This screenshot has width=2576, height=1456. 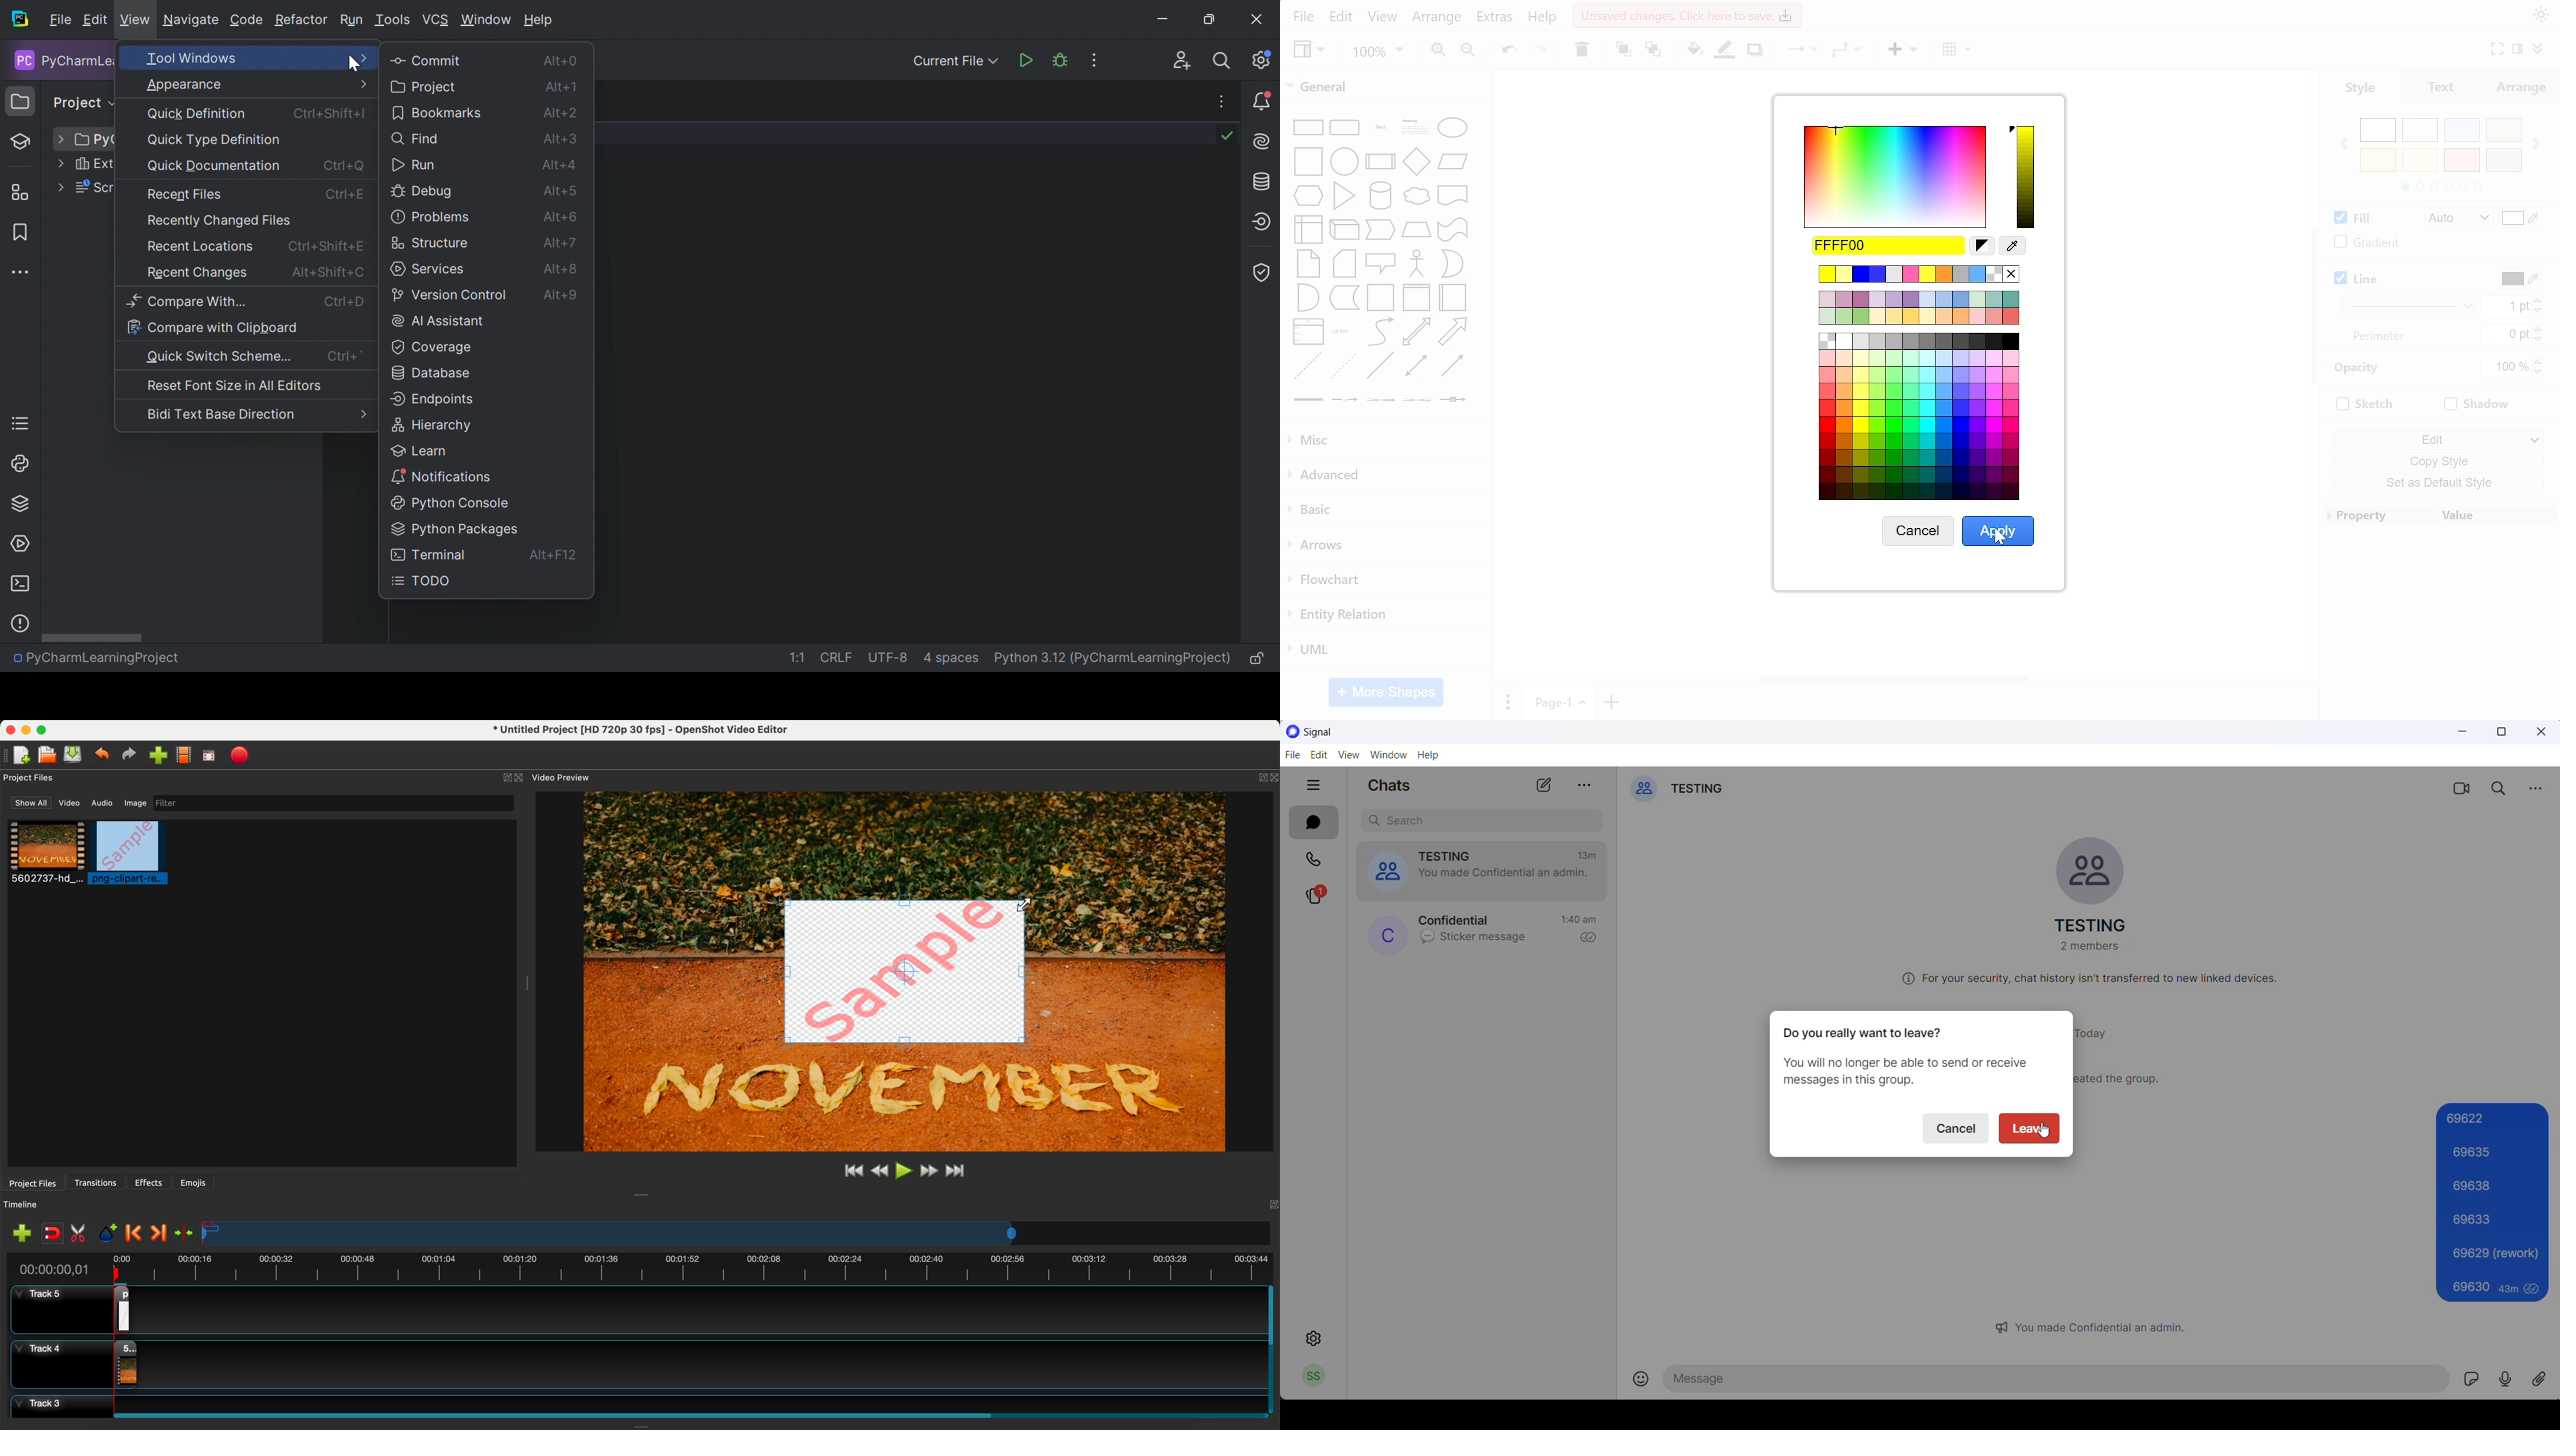 What do you see at coordinates (343, 164) in the screenshot?
I see `Ctrl+Q` at bounding box center [343, 164].